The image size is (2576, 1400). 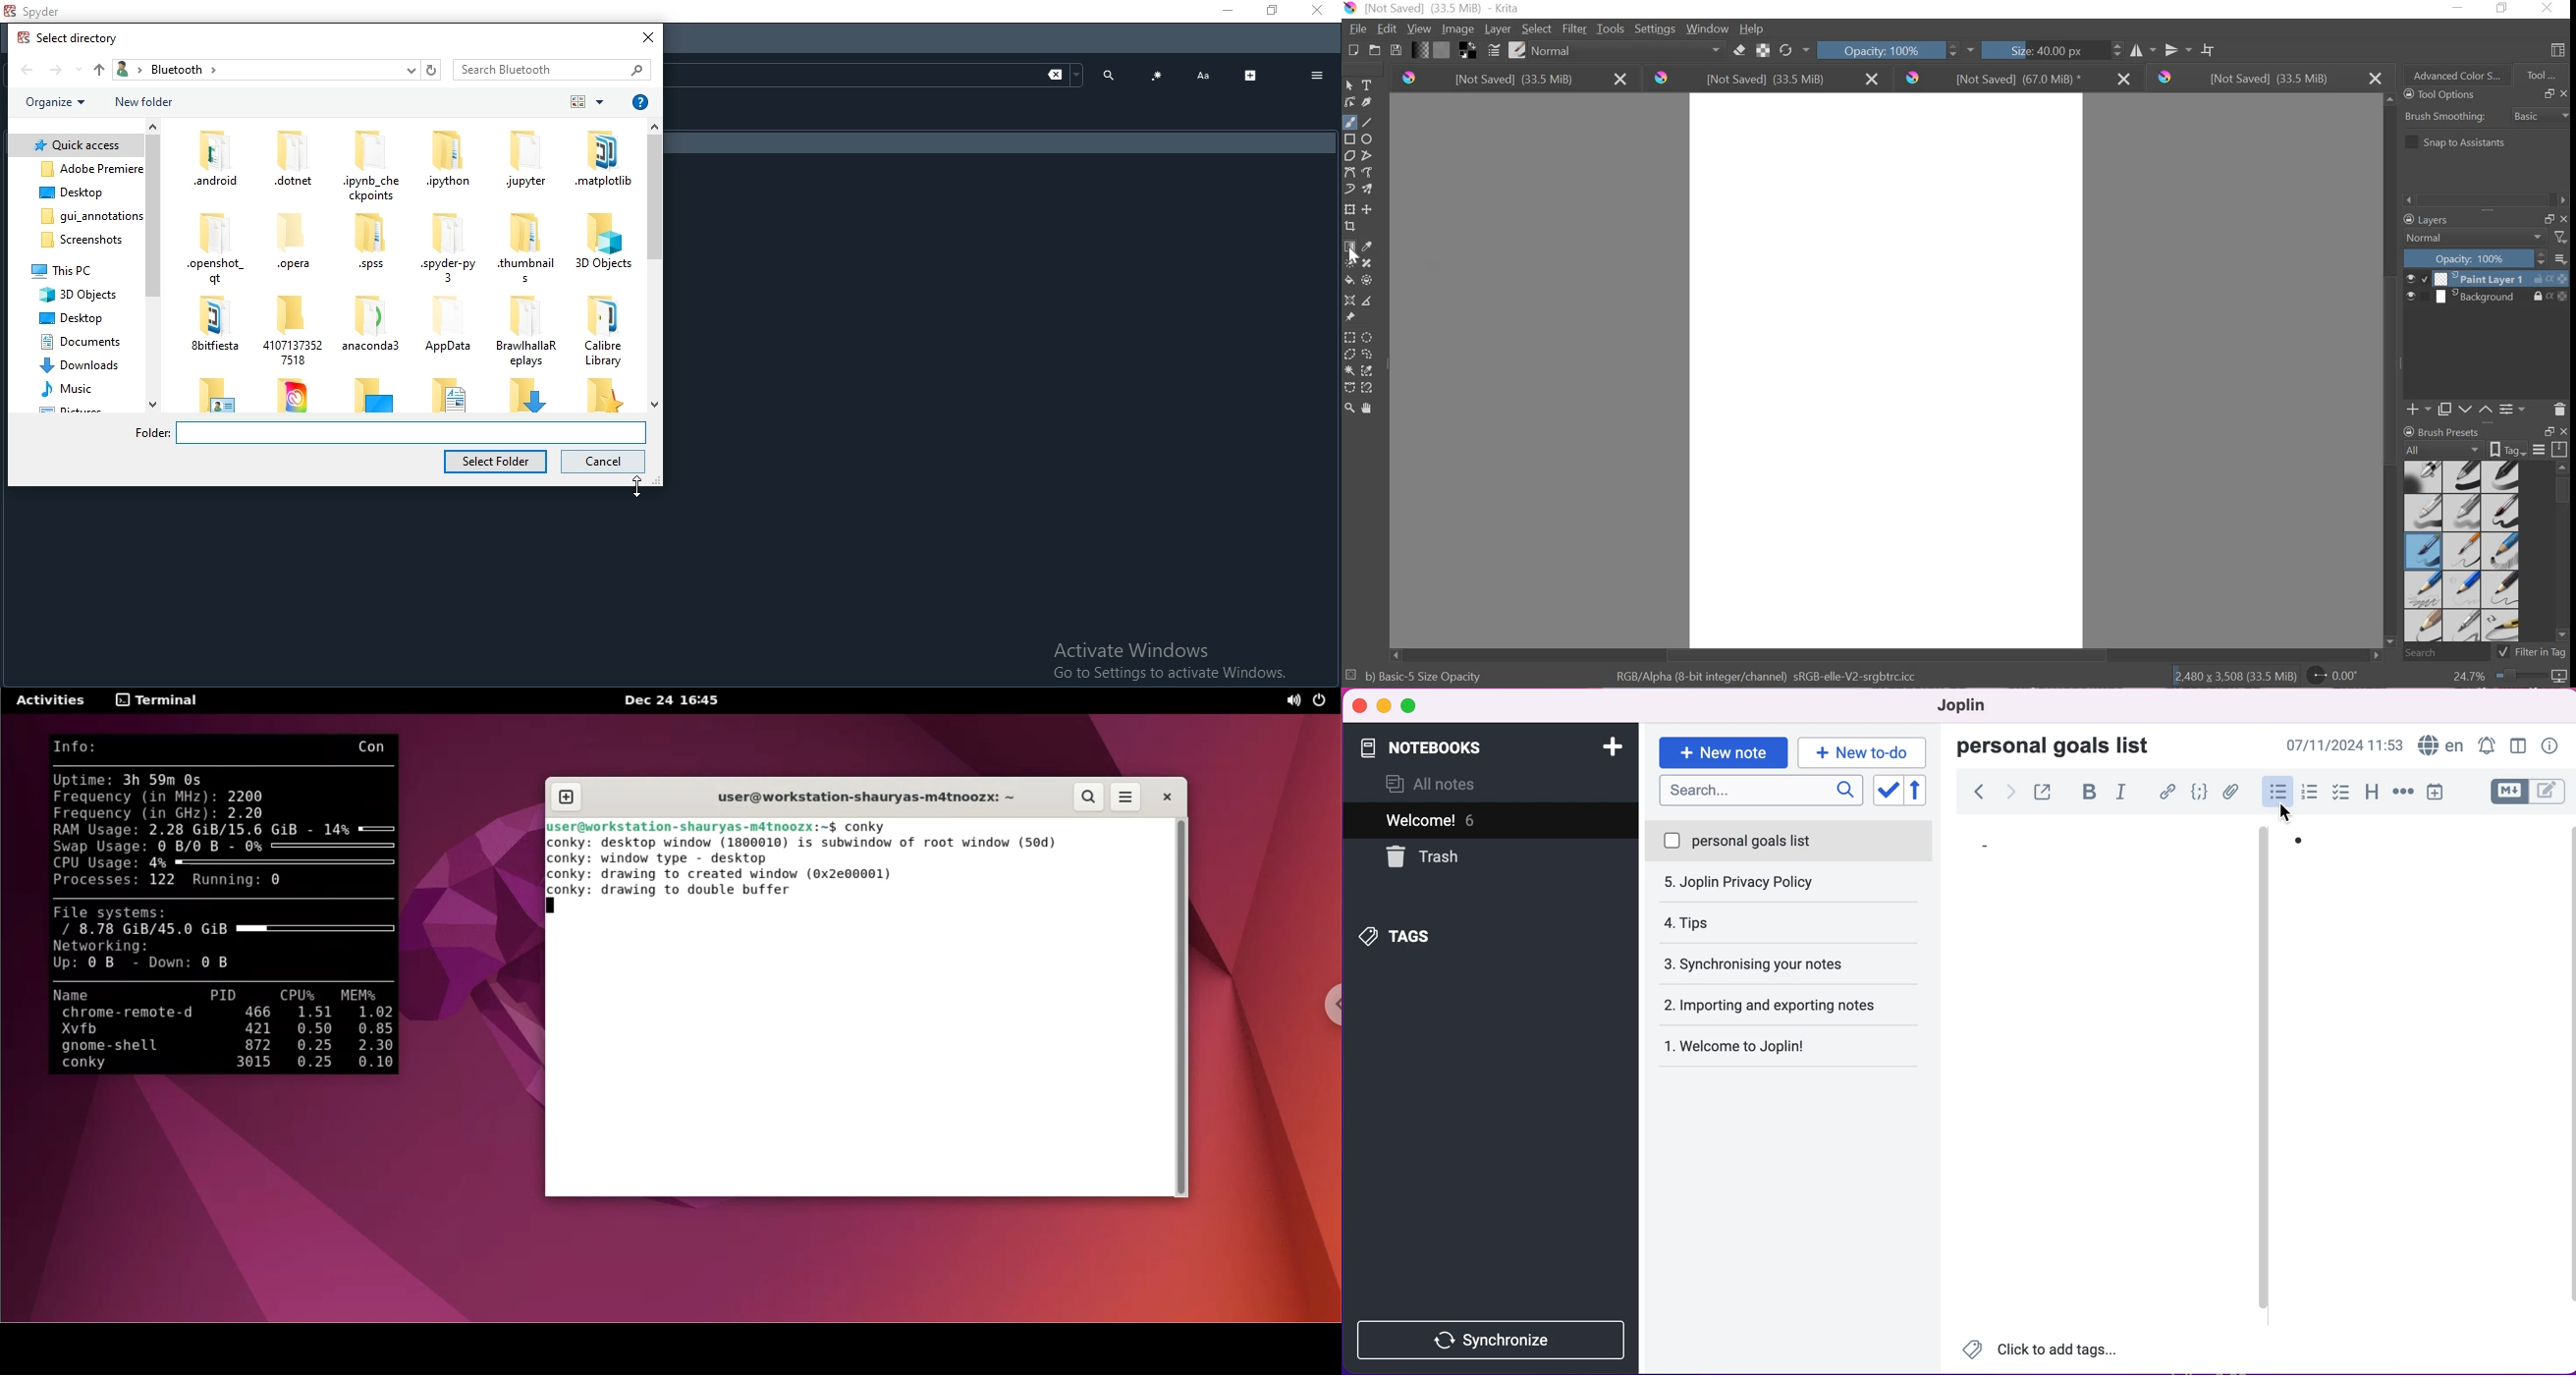 I want to click on desktop, so click(x=78, y=316).